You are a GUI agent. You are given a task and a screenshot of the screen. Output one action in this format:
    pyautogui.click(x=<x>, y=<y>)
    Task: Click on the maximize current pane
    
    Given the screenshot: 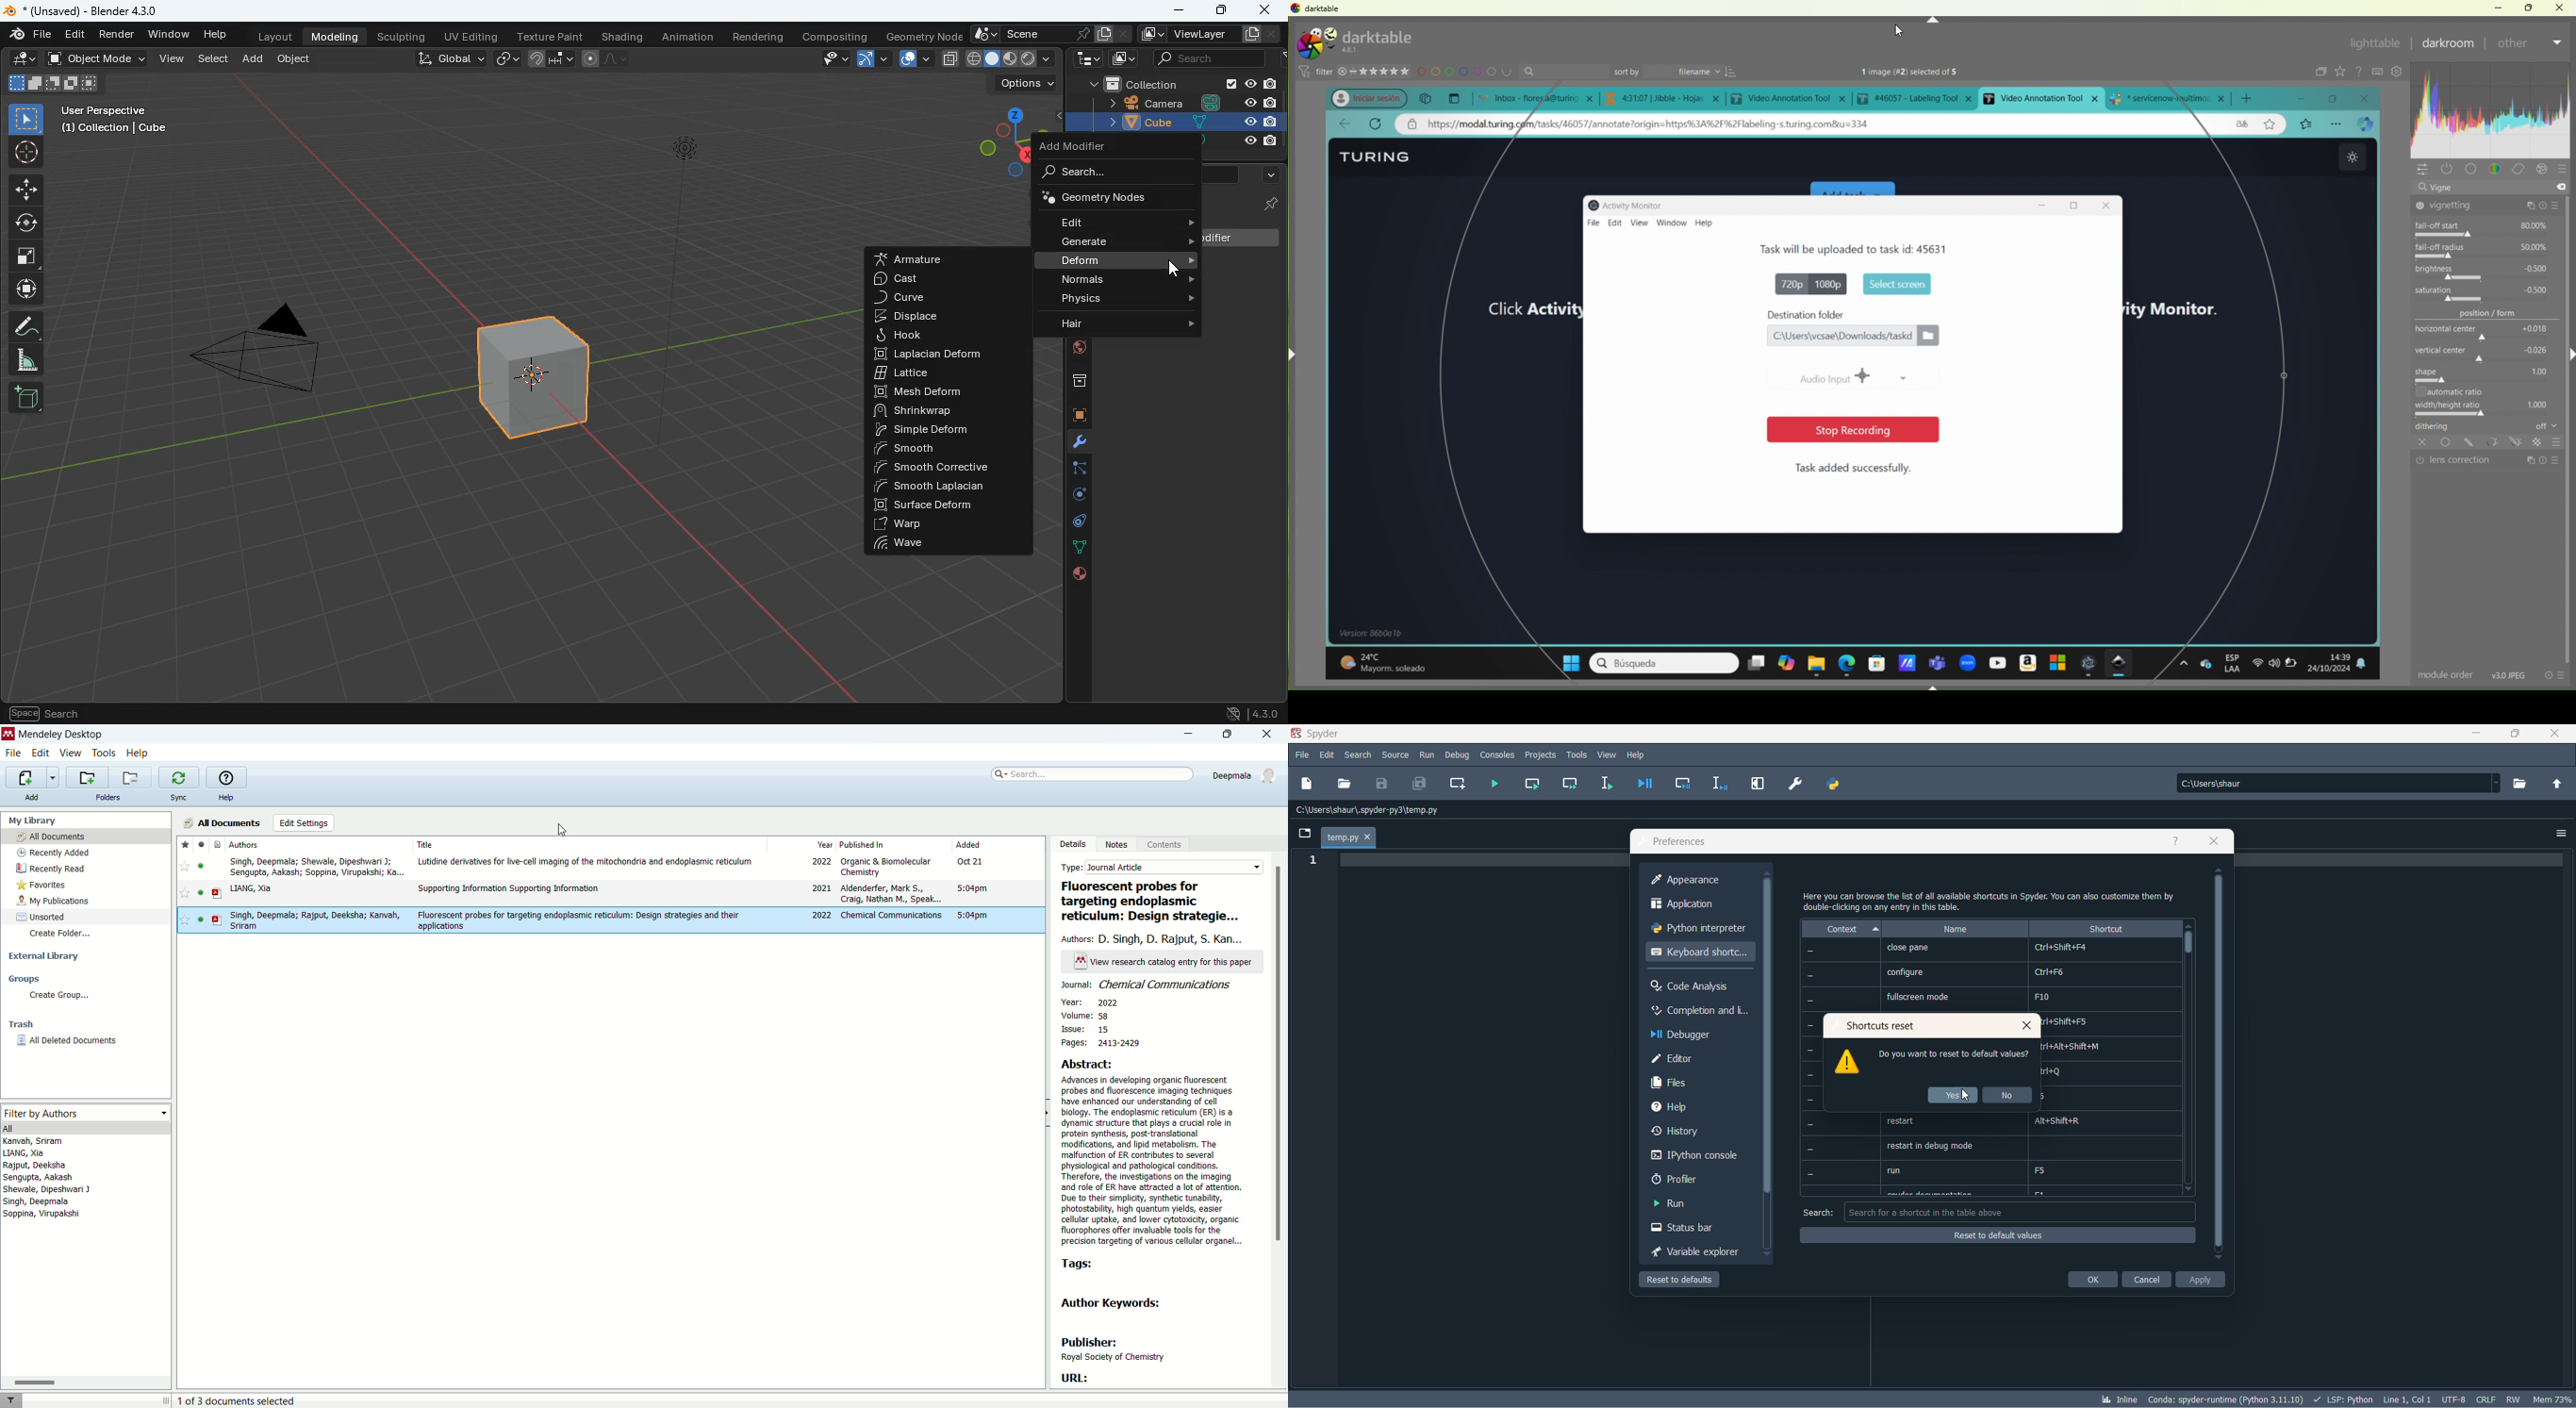 What is the action you would take?
    pyautogui.click(x=1758, y=784)
    